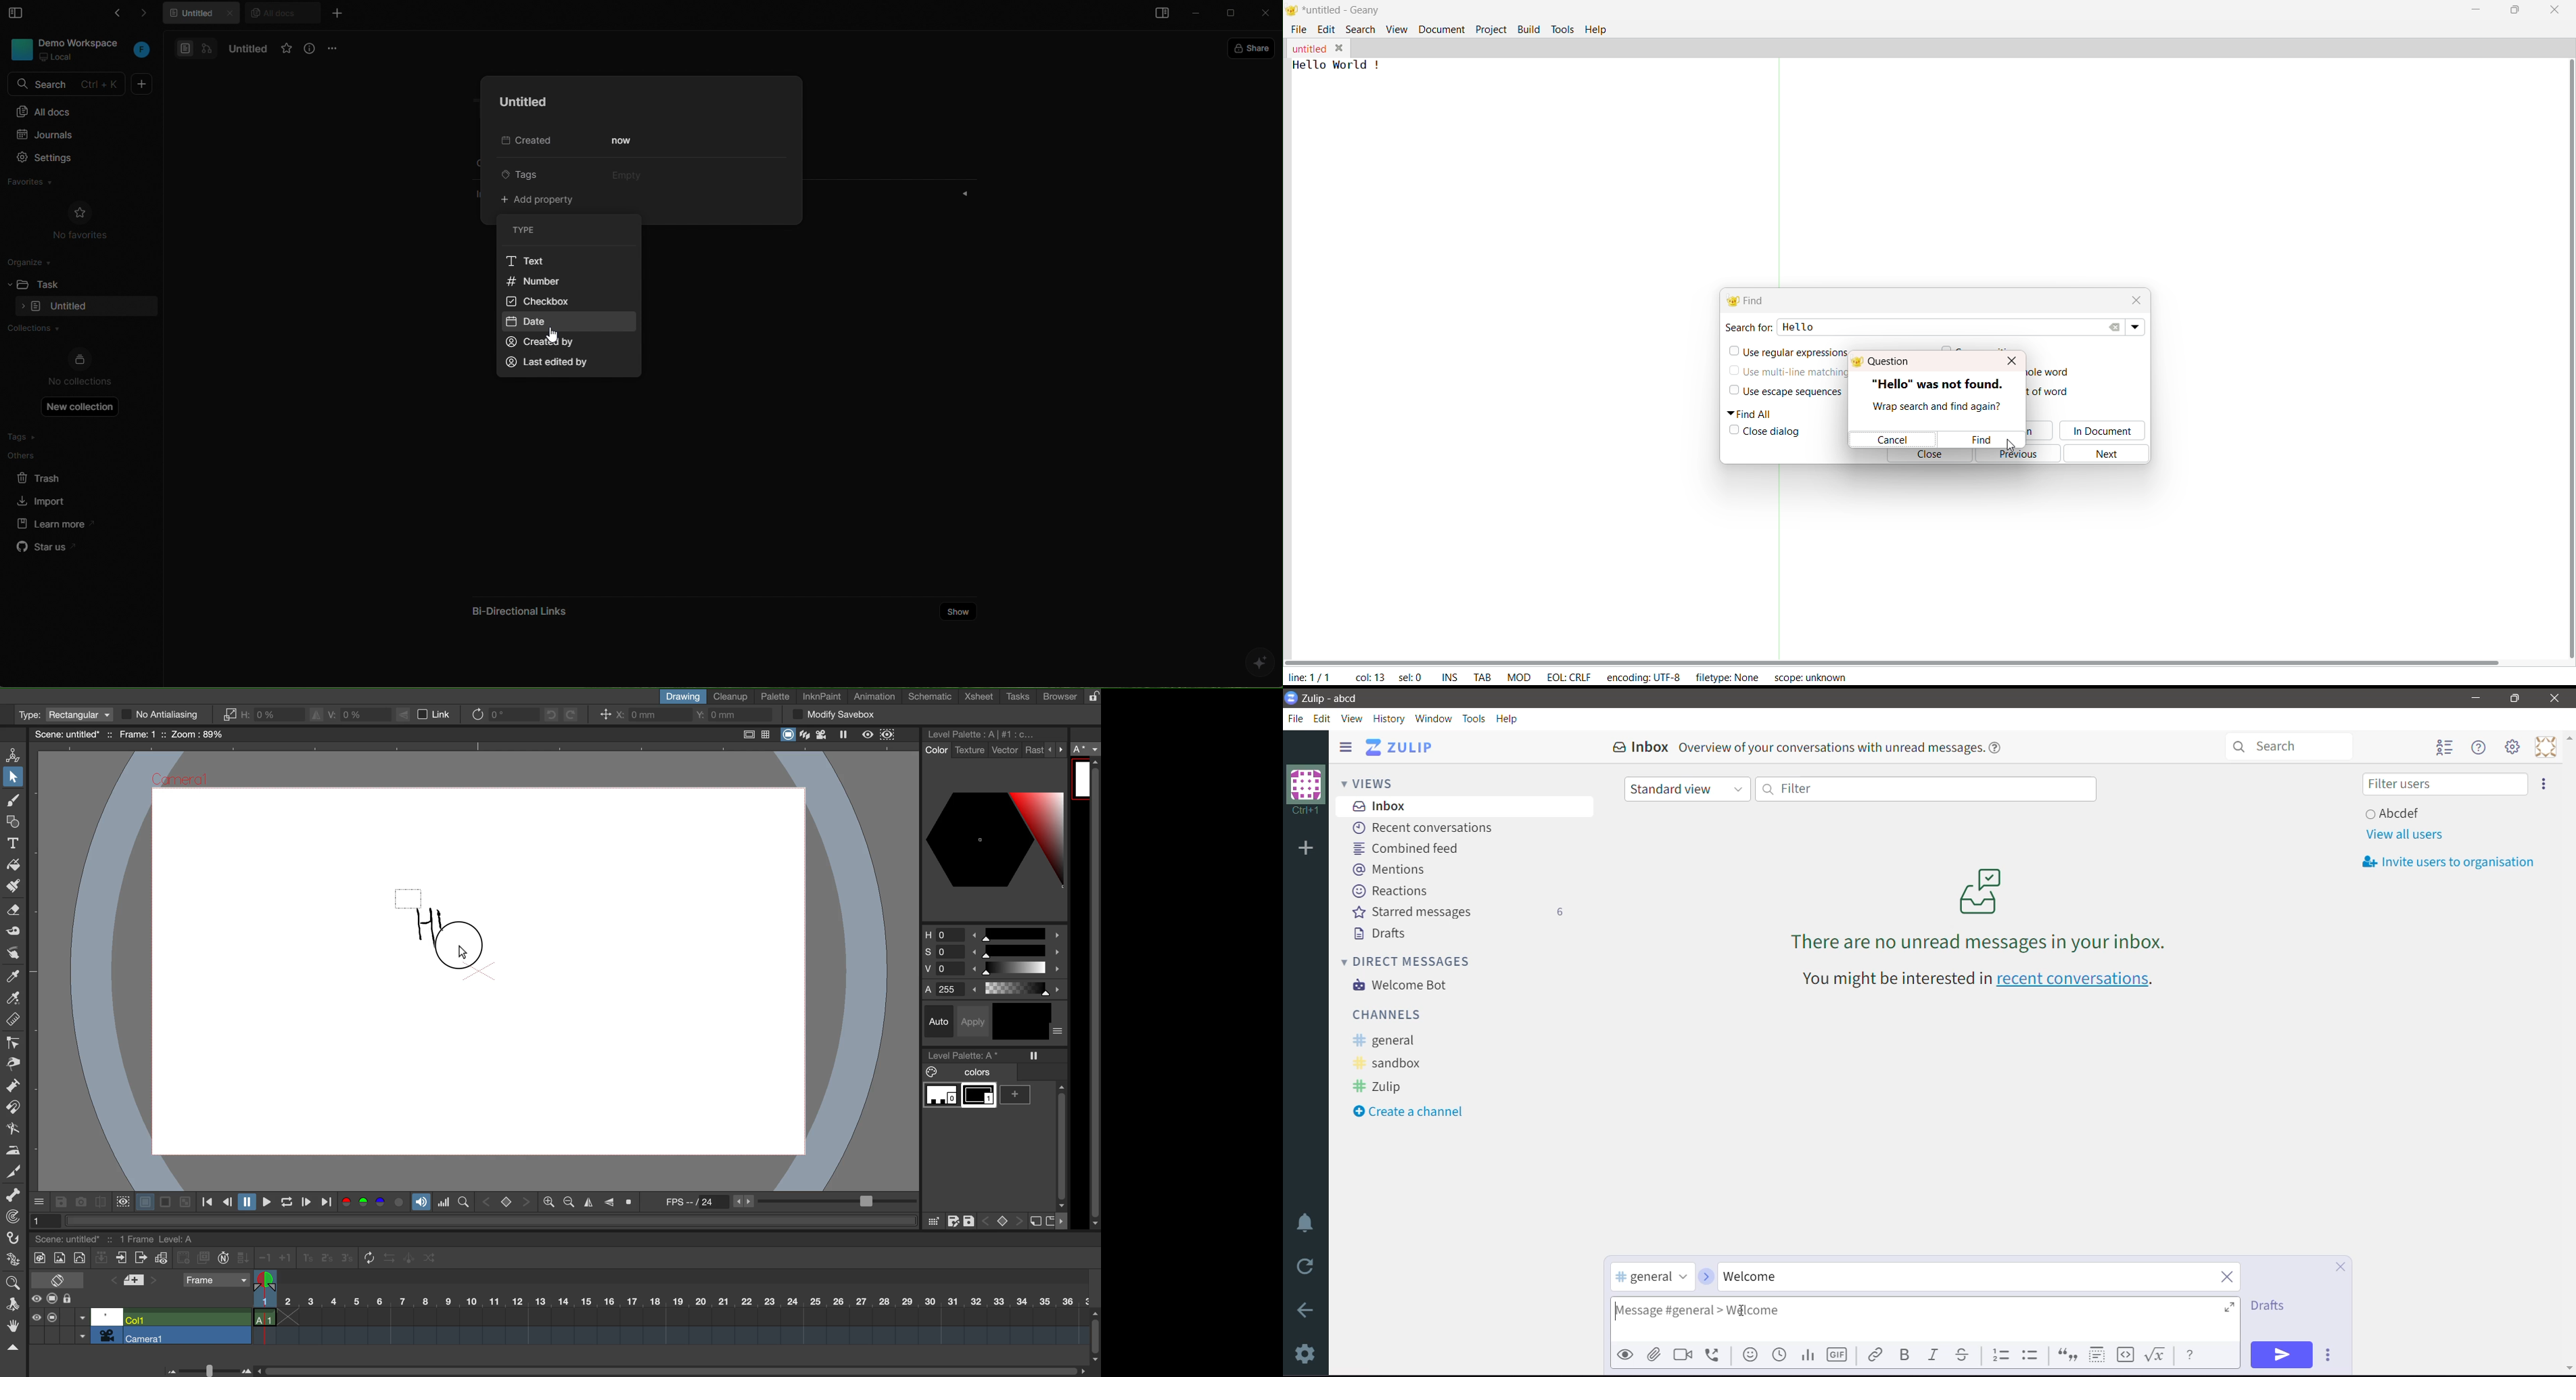 This screenshot has height=1400, width=2576. What do you see at coordinates (1410, 677) in the screenshot?
I see `Sel: 5` at bounding box center [1410, 677].